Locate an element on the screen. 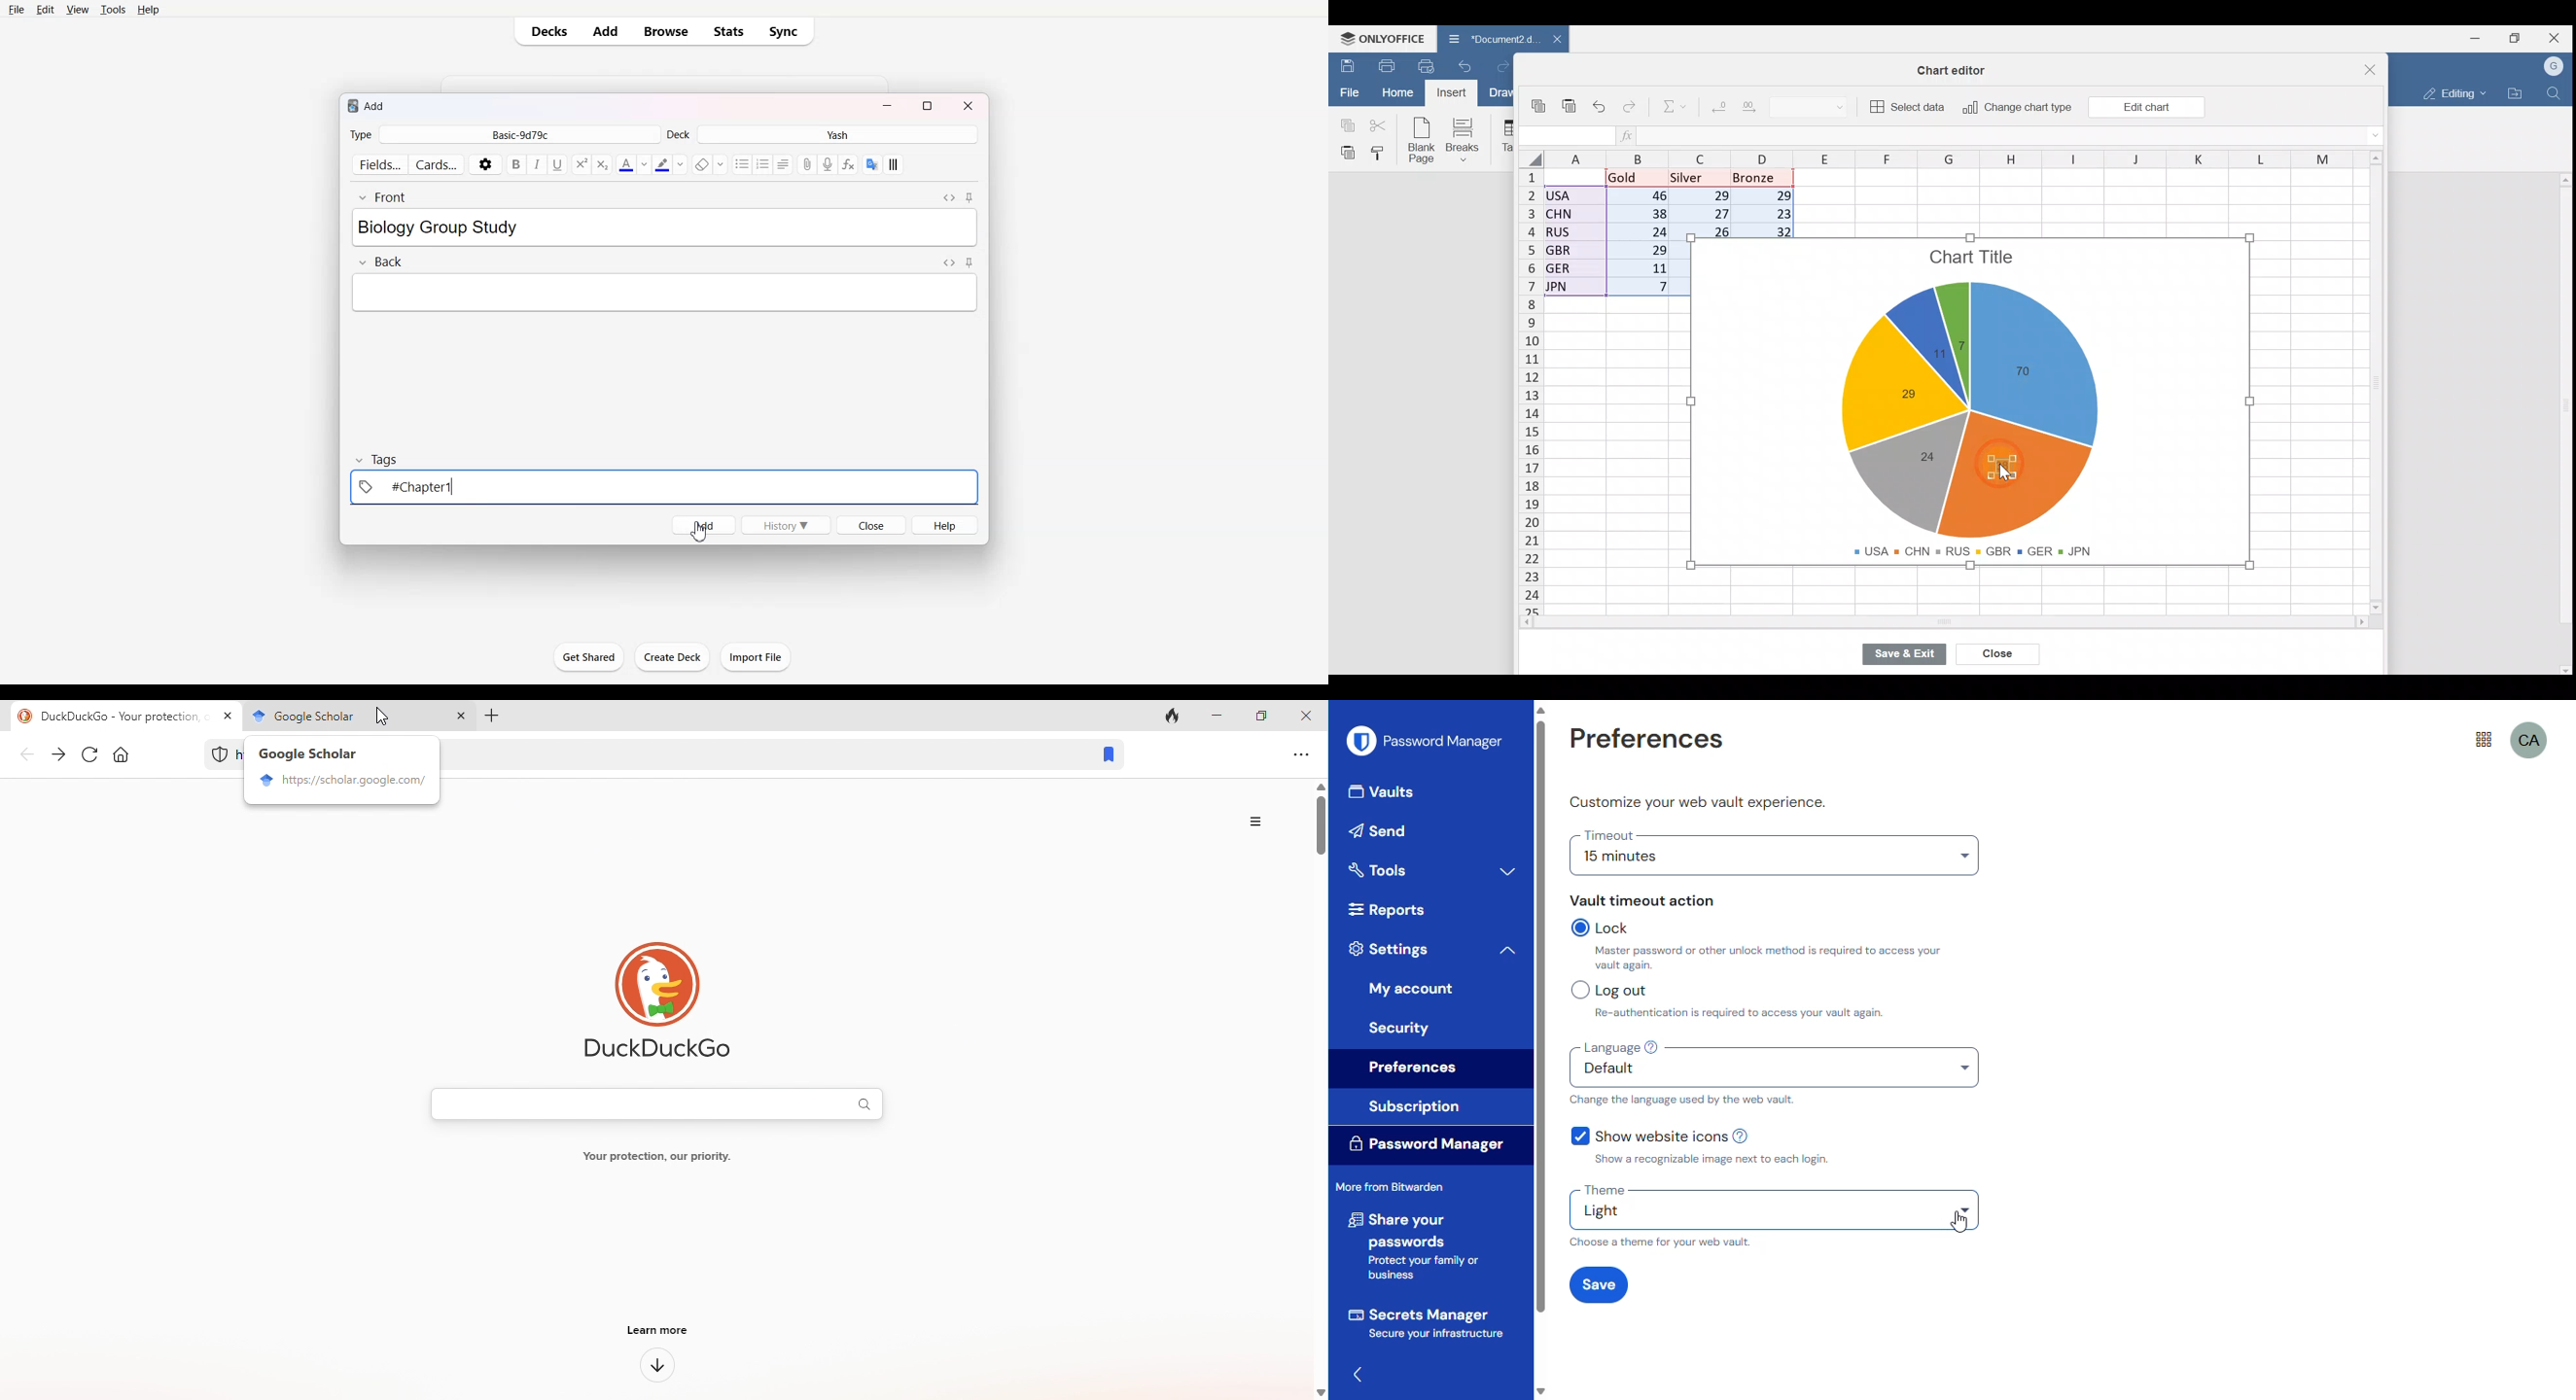  Decks is located at coordinates (547, 31).